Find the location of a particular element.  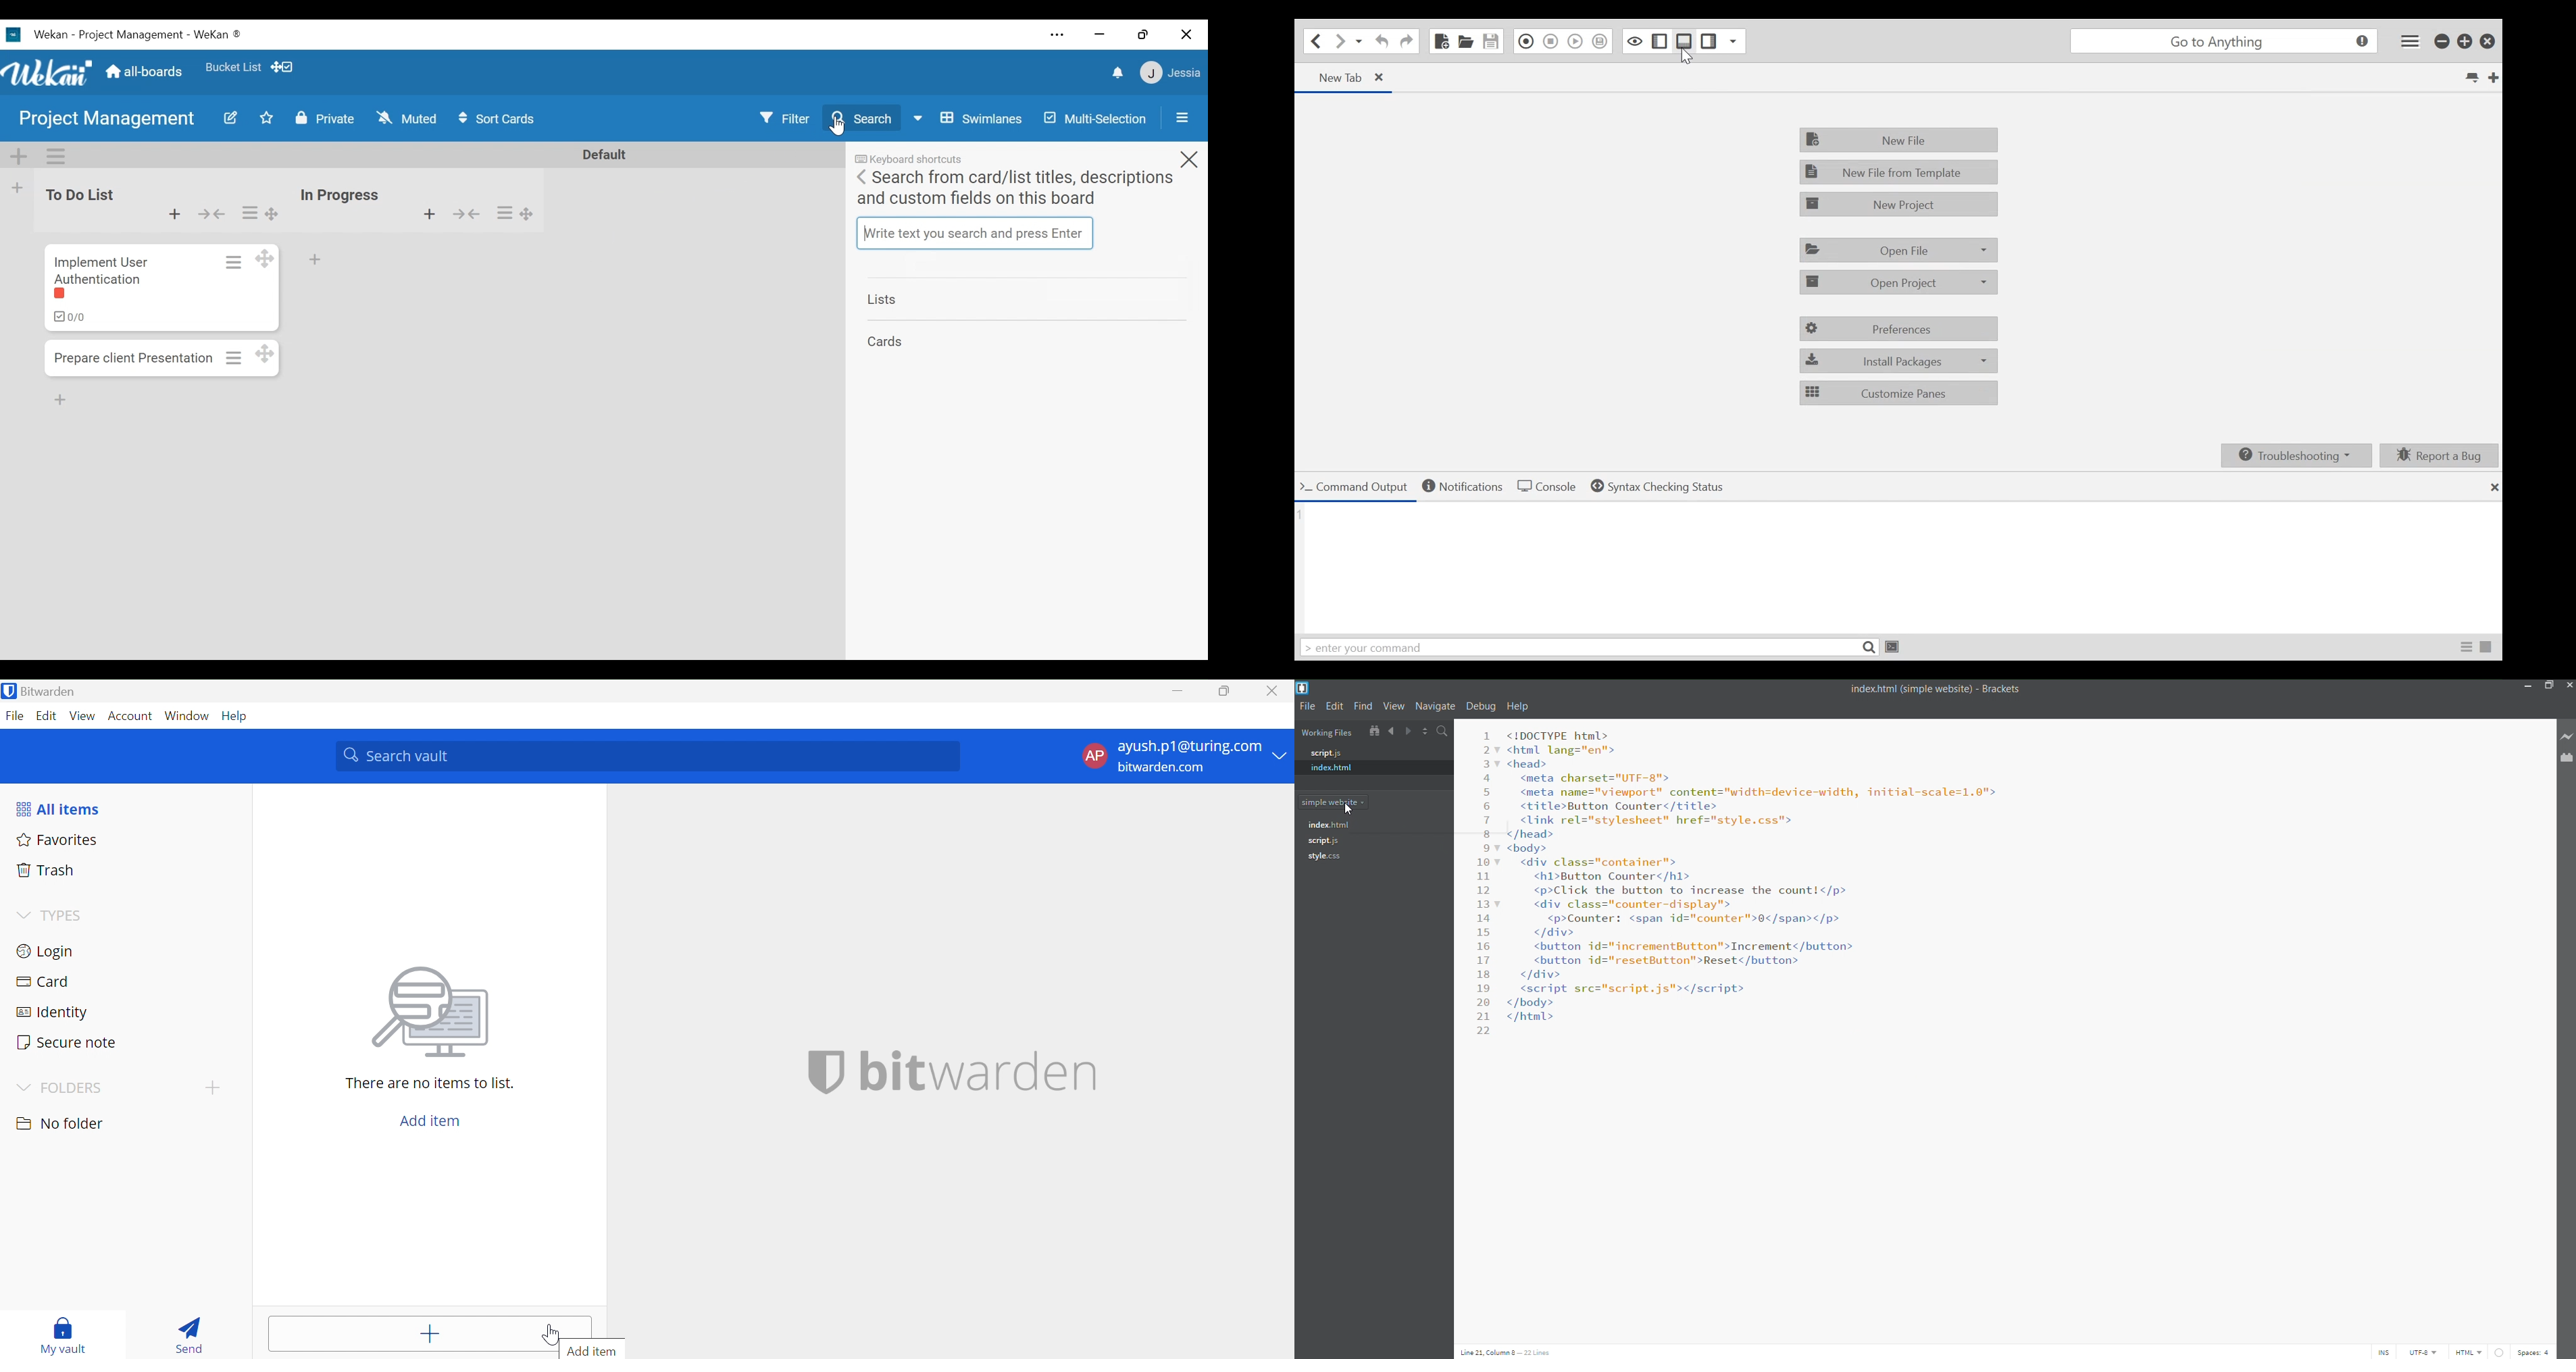

Card actions is located at coordinates (235, 357).